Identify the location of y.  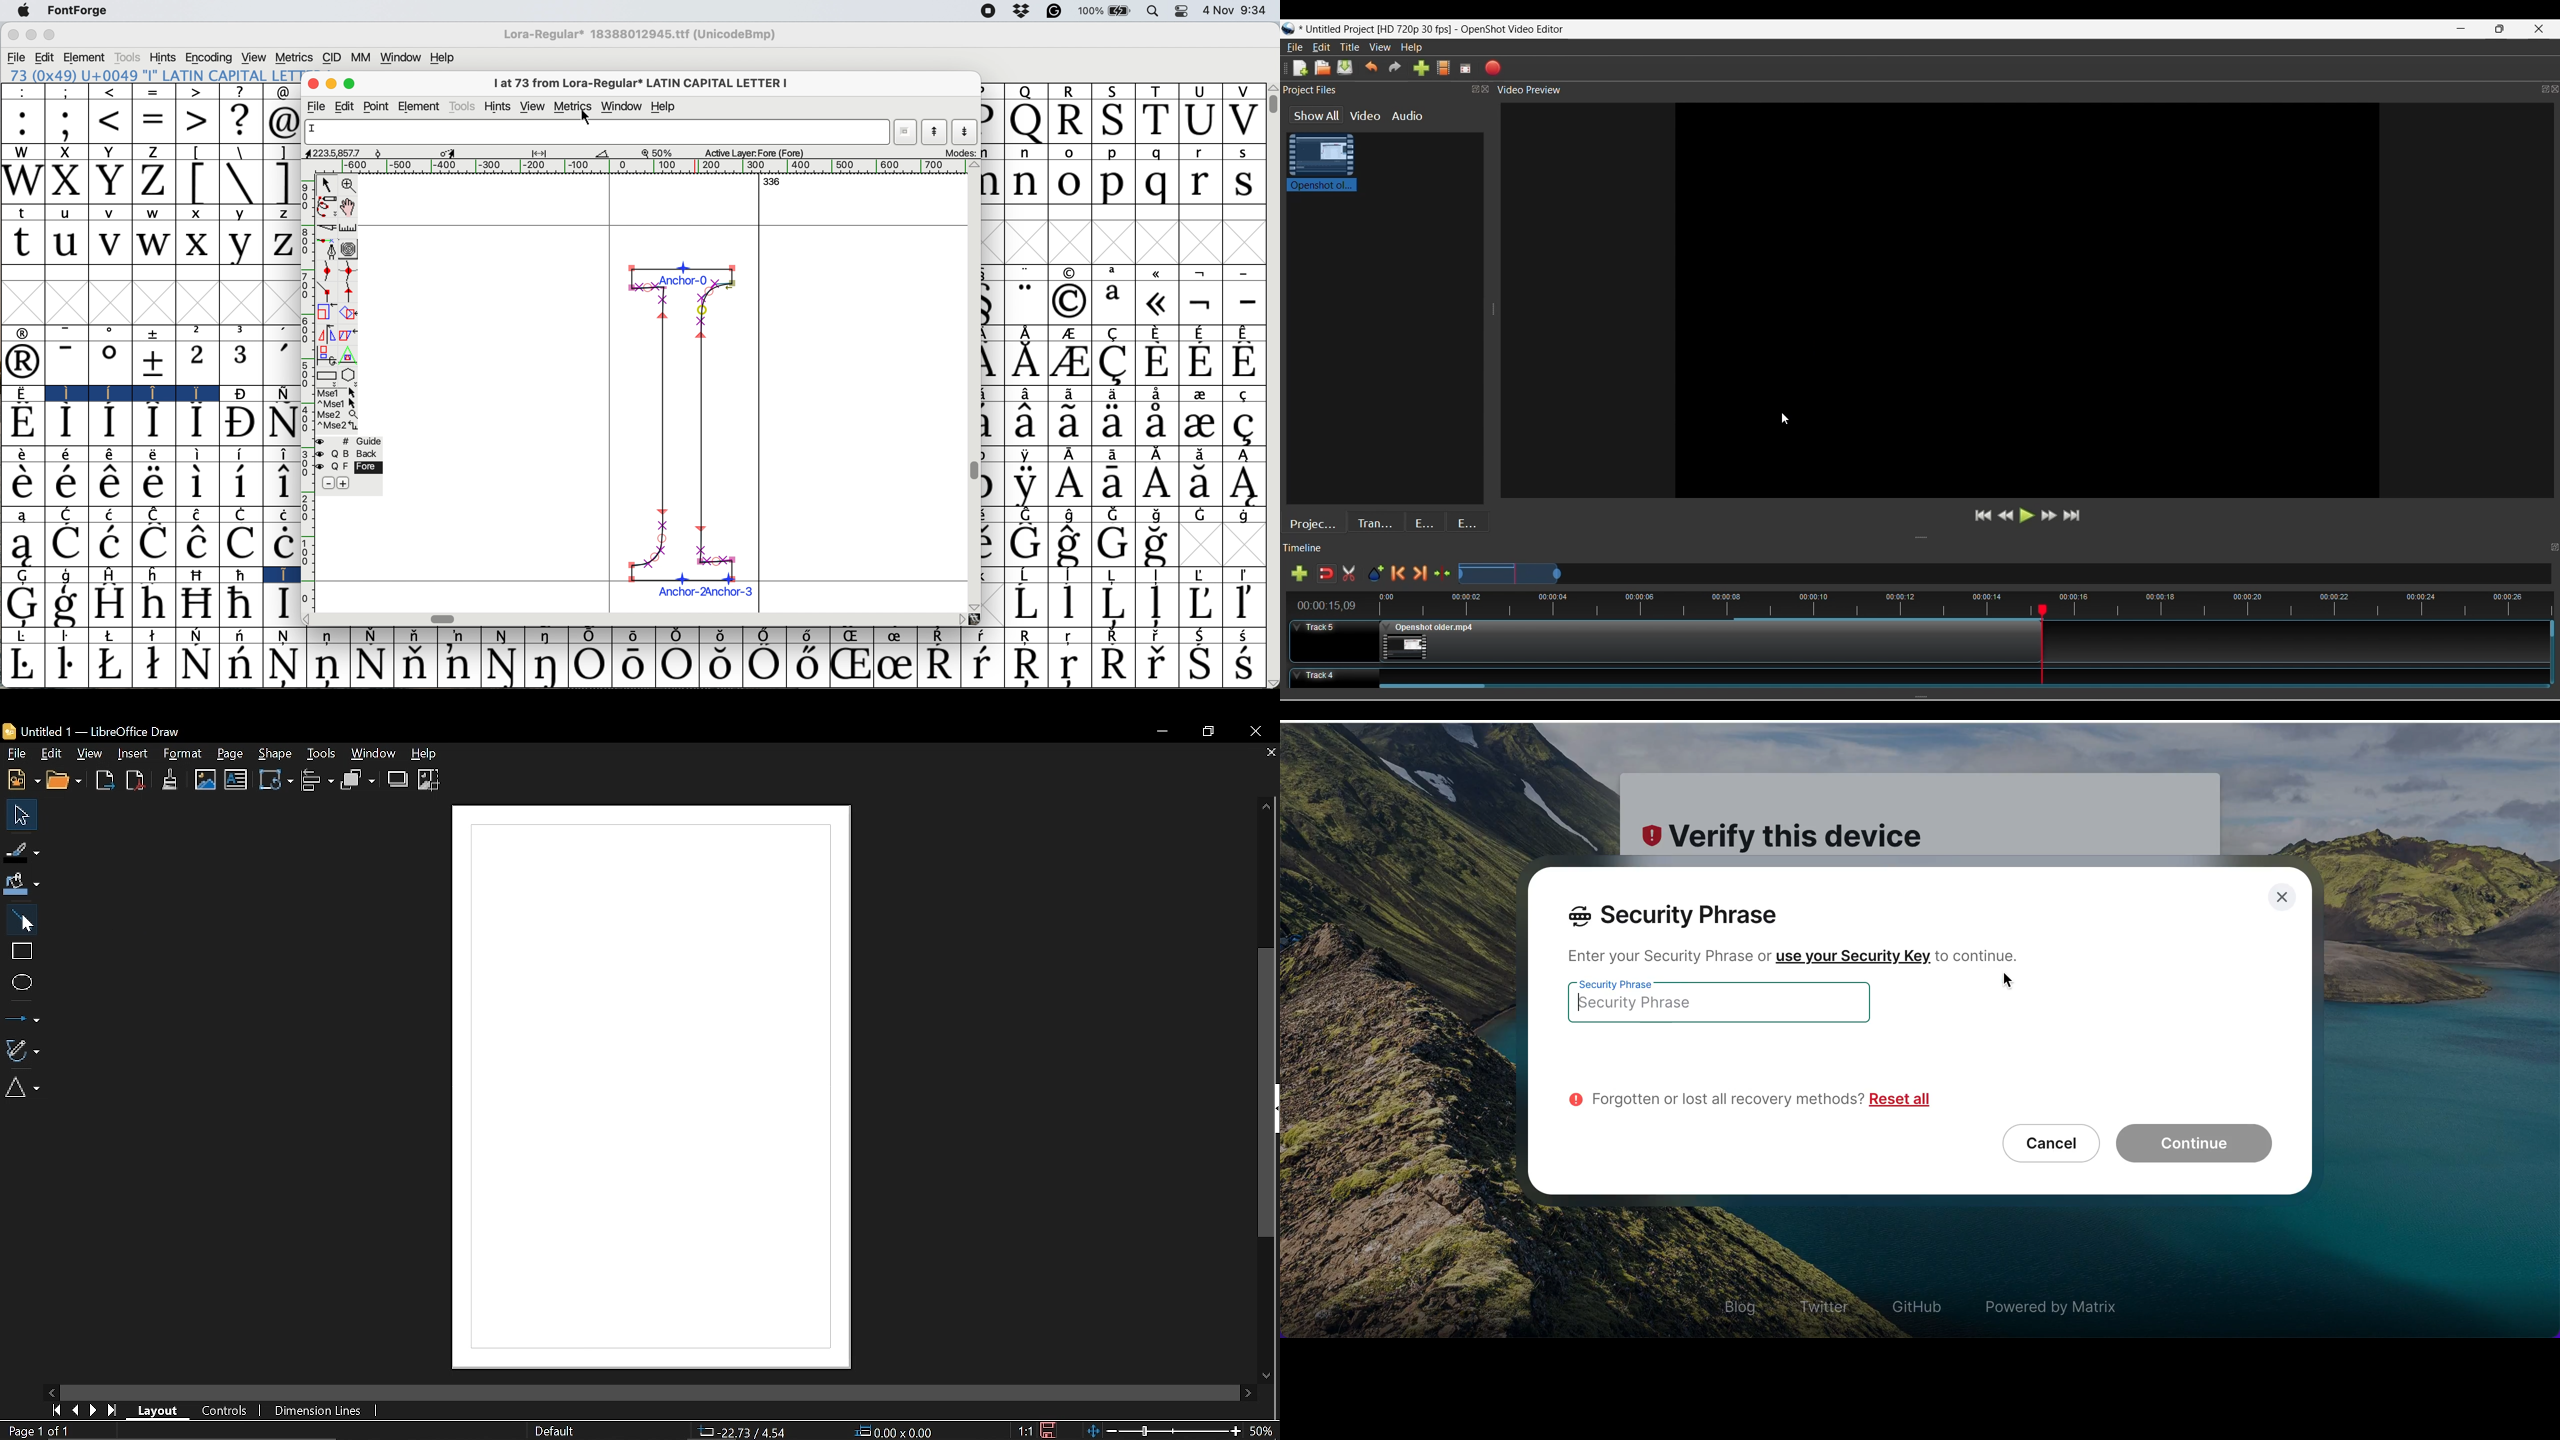
(239, 244).